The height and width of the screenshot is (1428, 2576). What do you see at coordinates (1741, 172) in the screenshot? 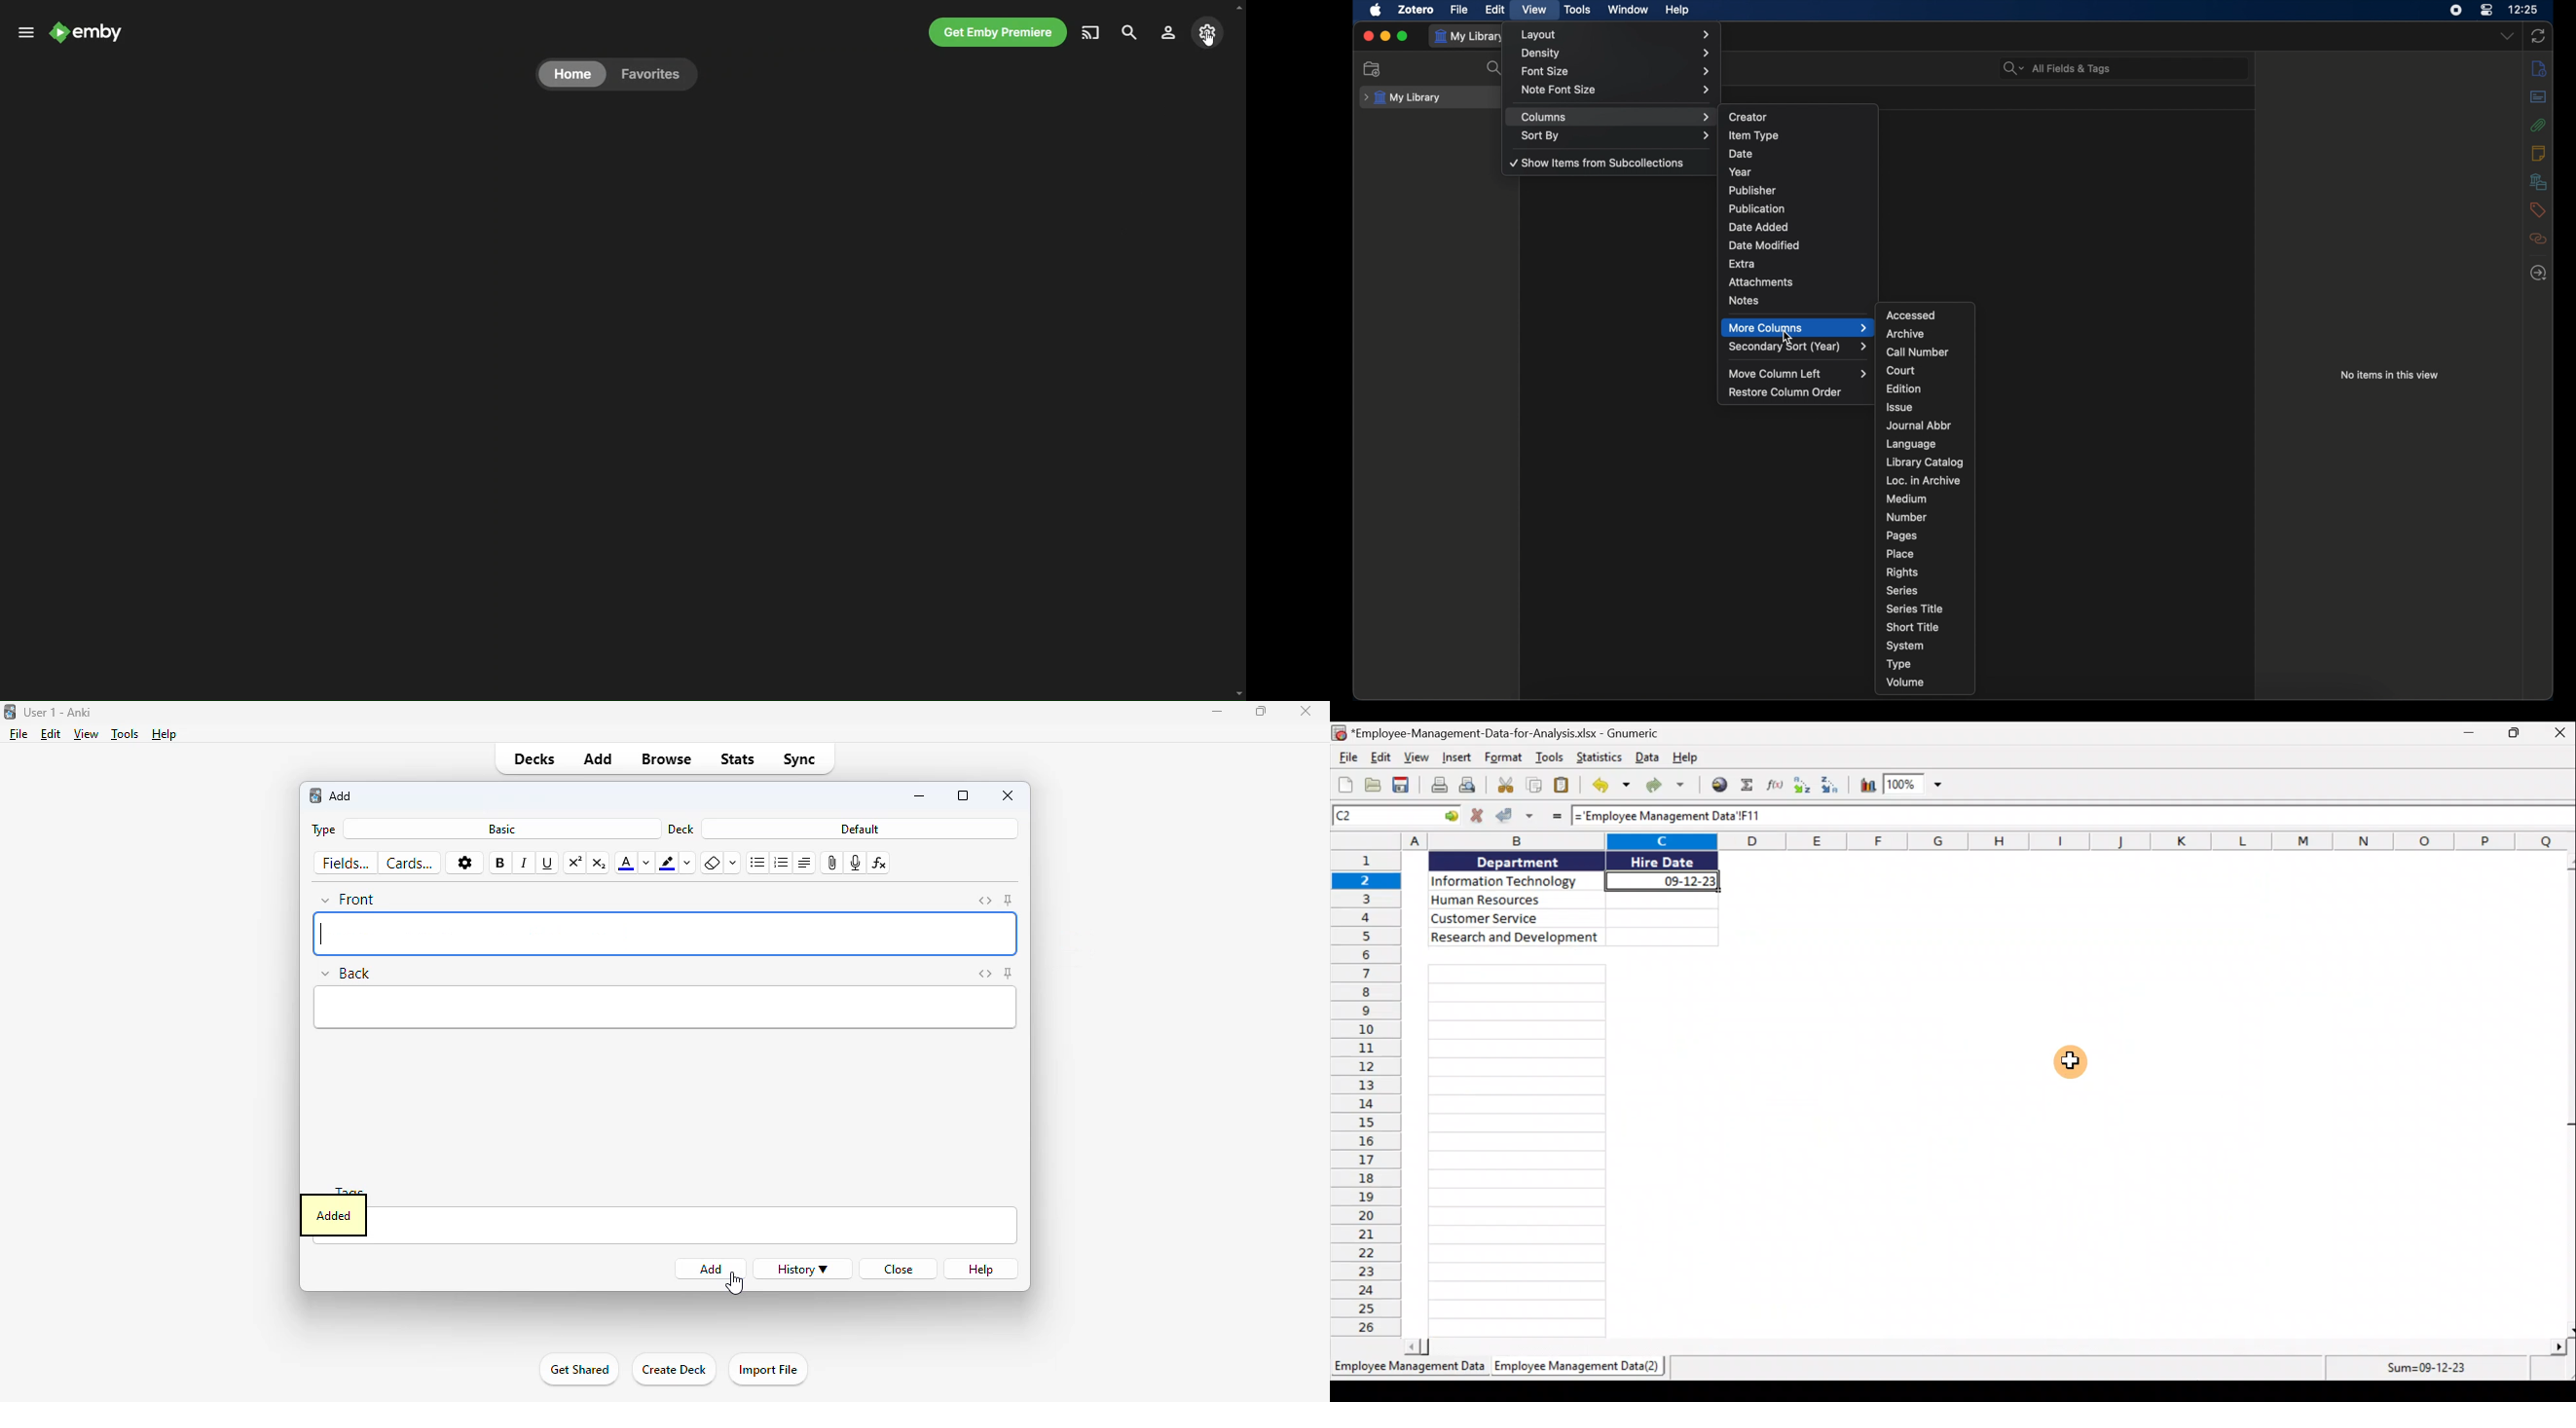
I see `year` at bounding box center [1741, 172].